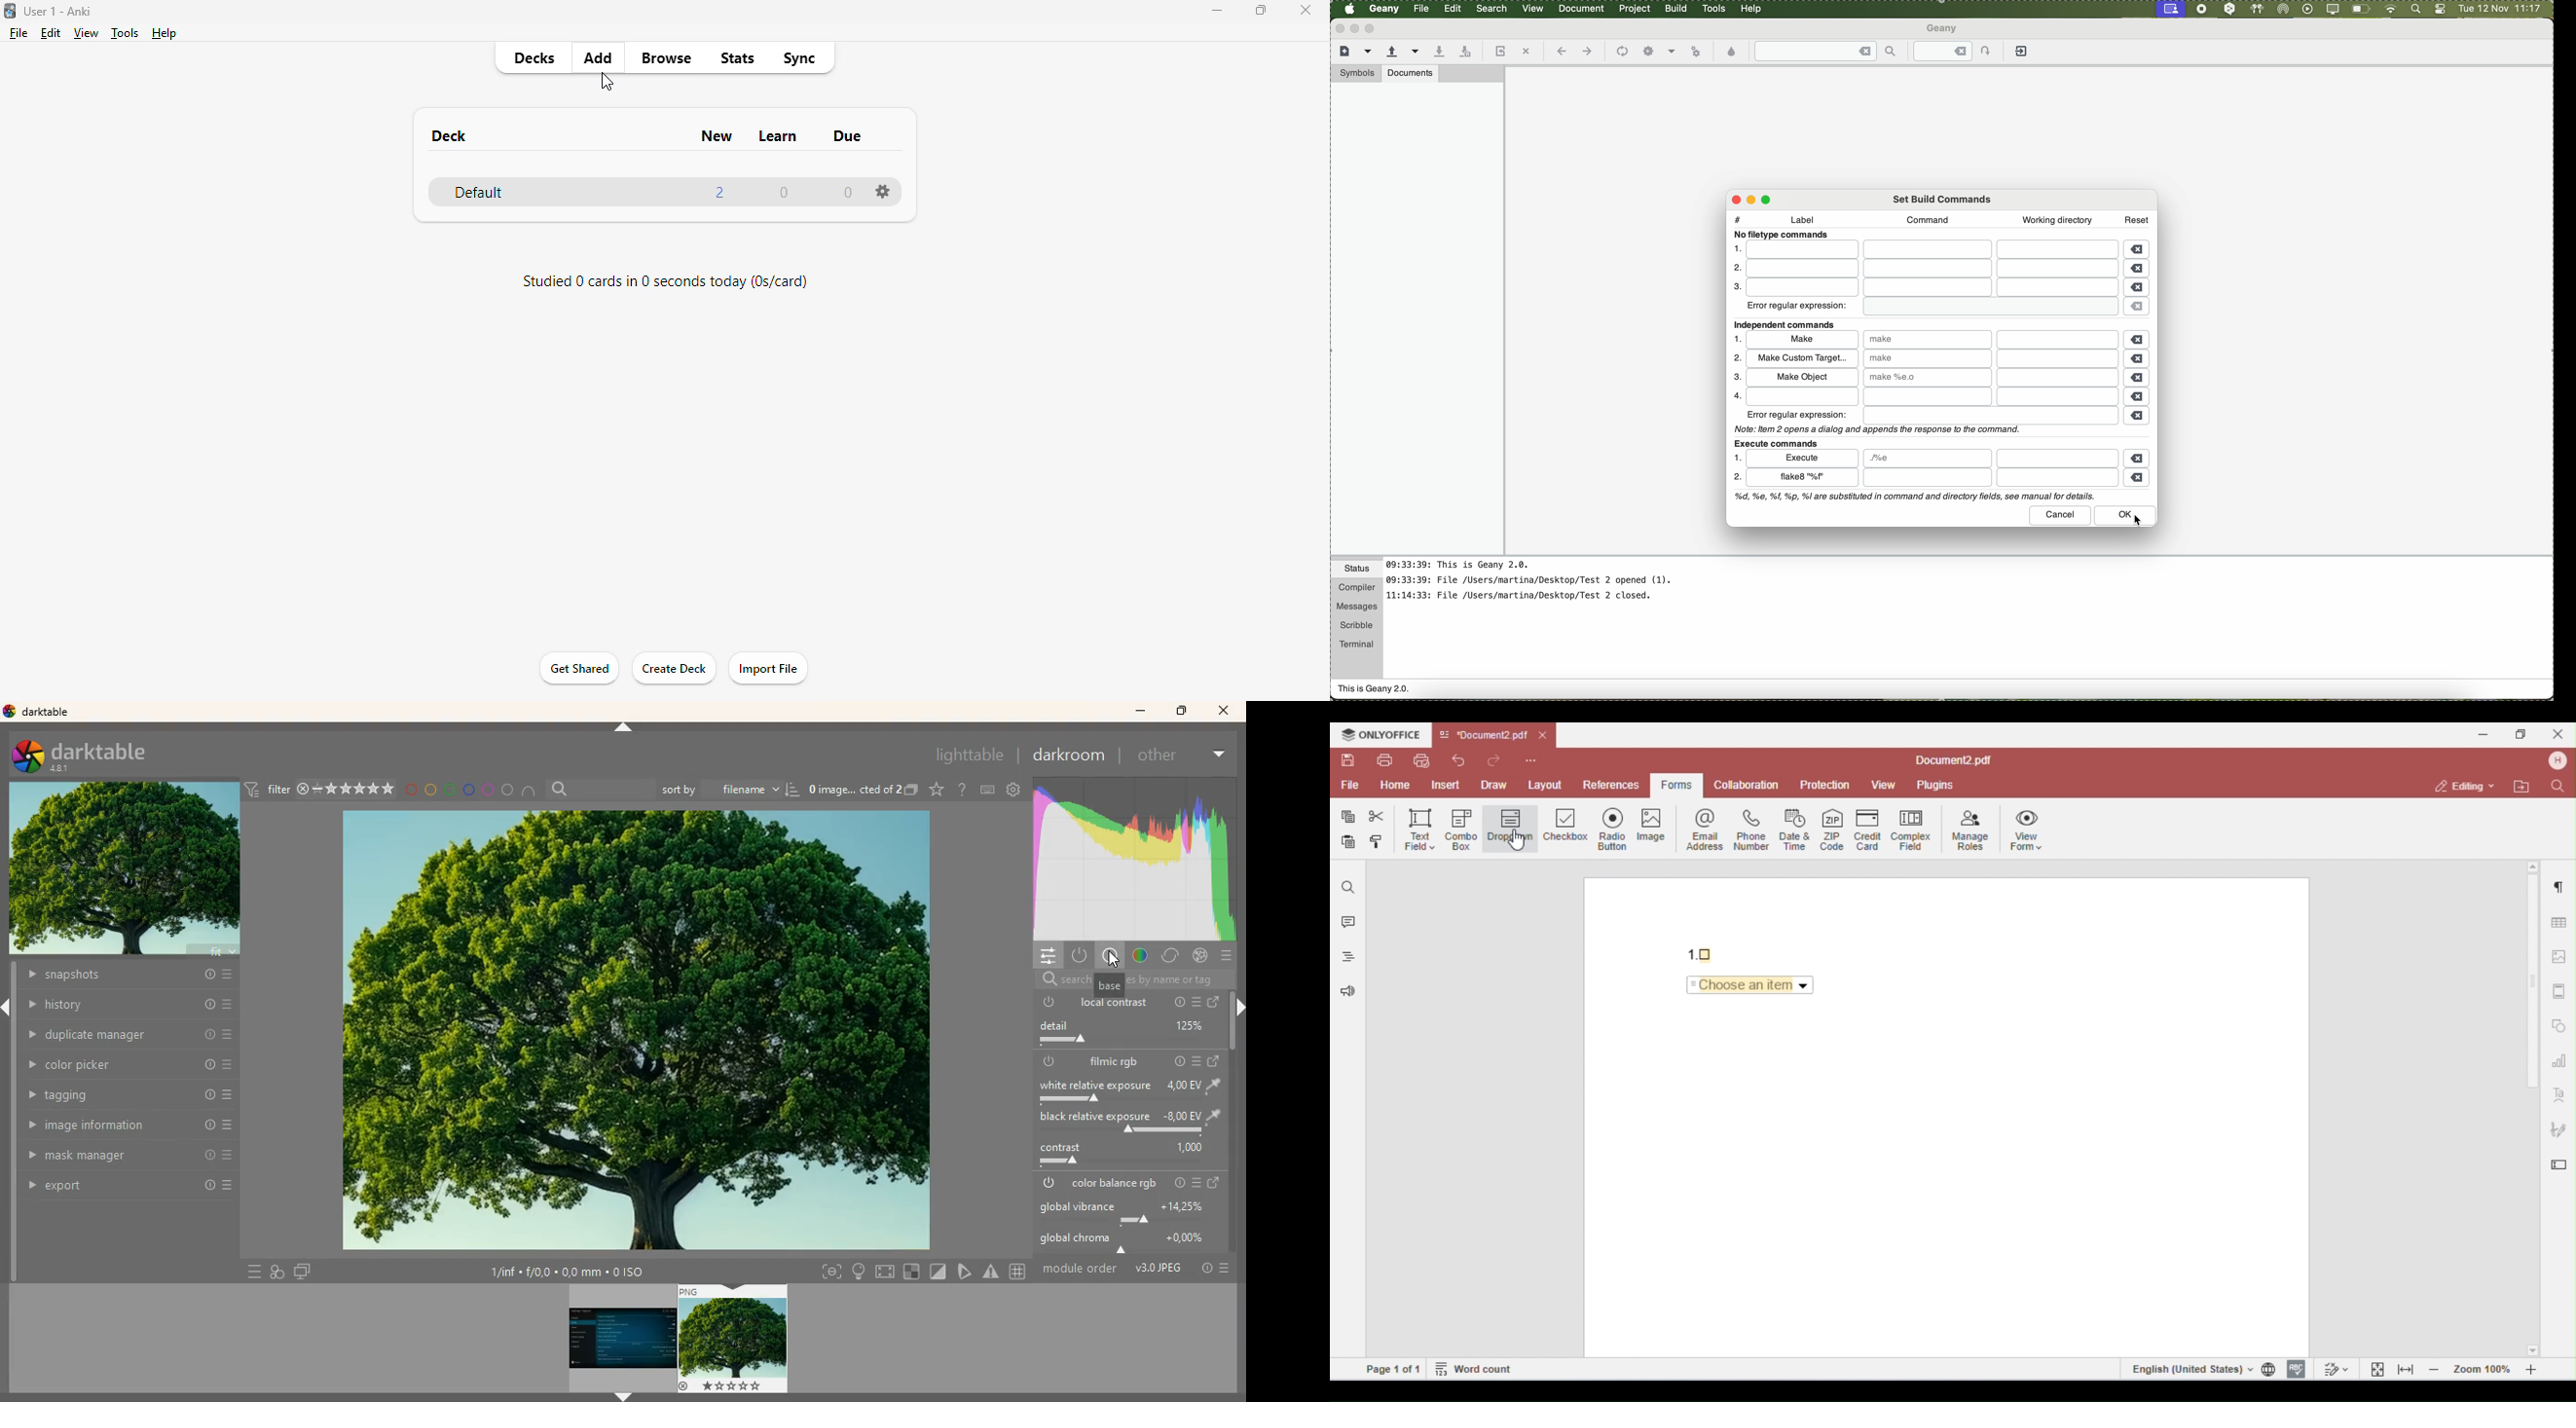 This screenshot has height=1428, width=2576. I want to click on diagram, so click(275, 1271).